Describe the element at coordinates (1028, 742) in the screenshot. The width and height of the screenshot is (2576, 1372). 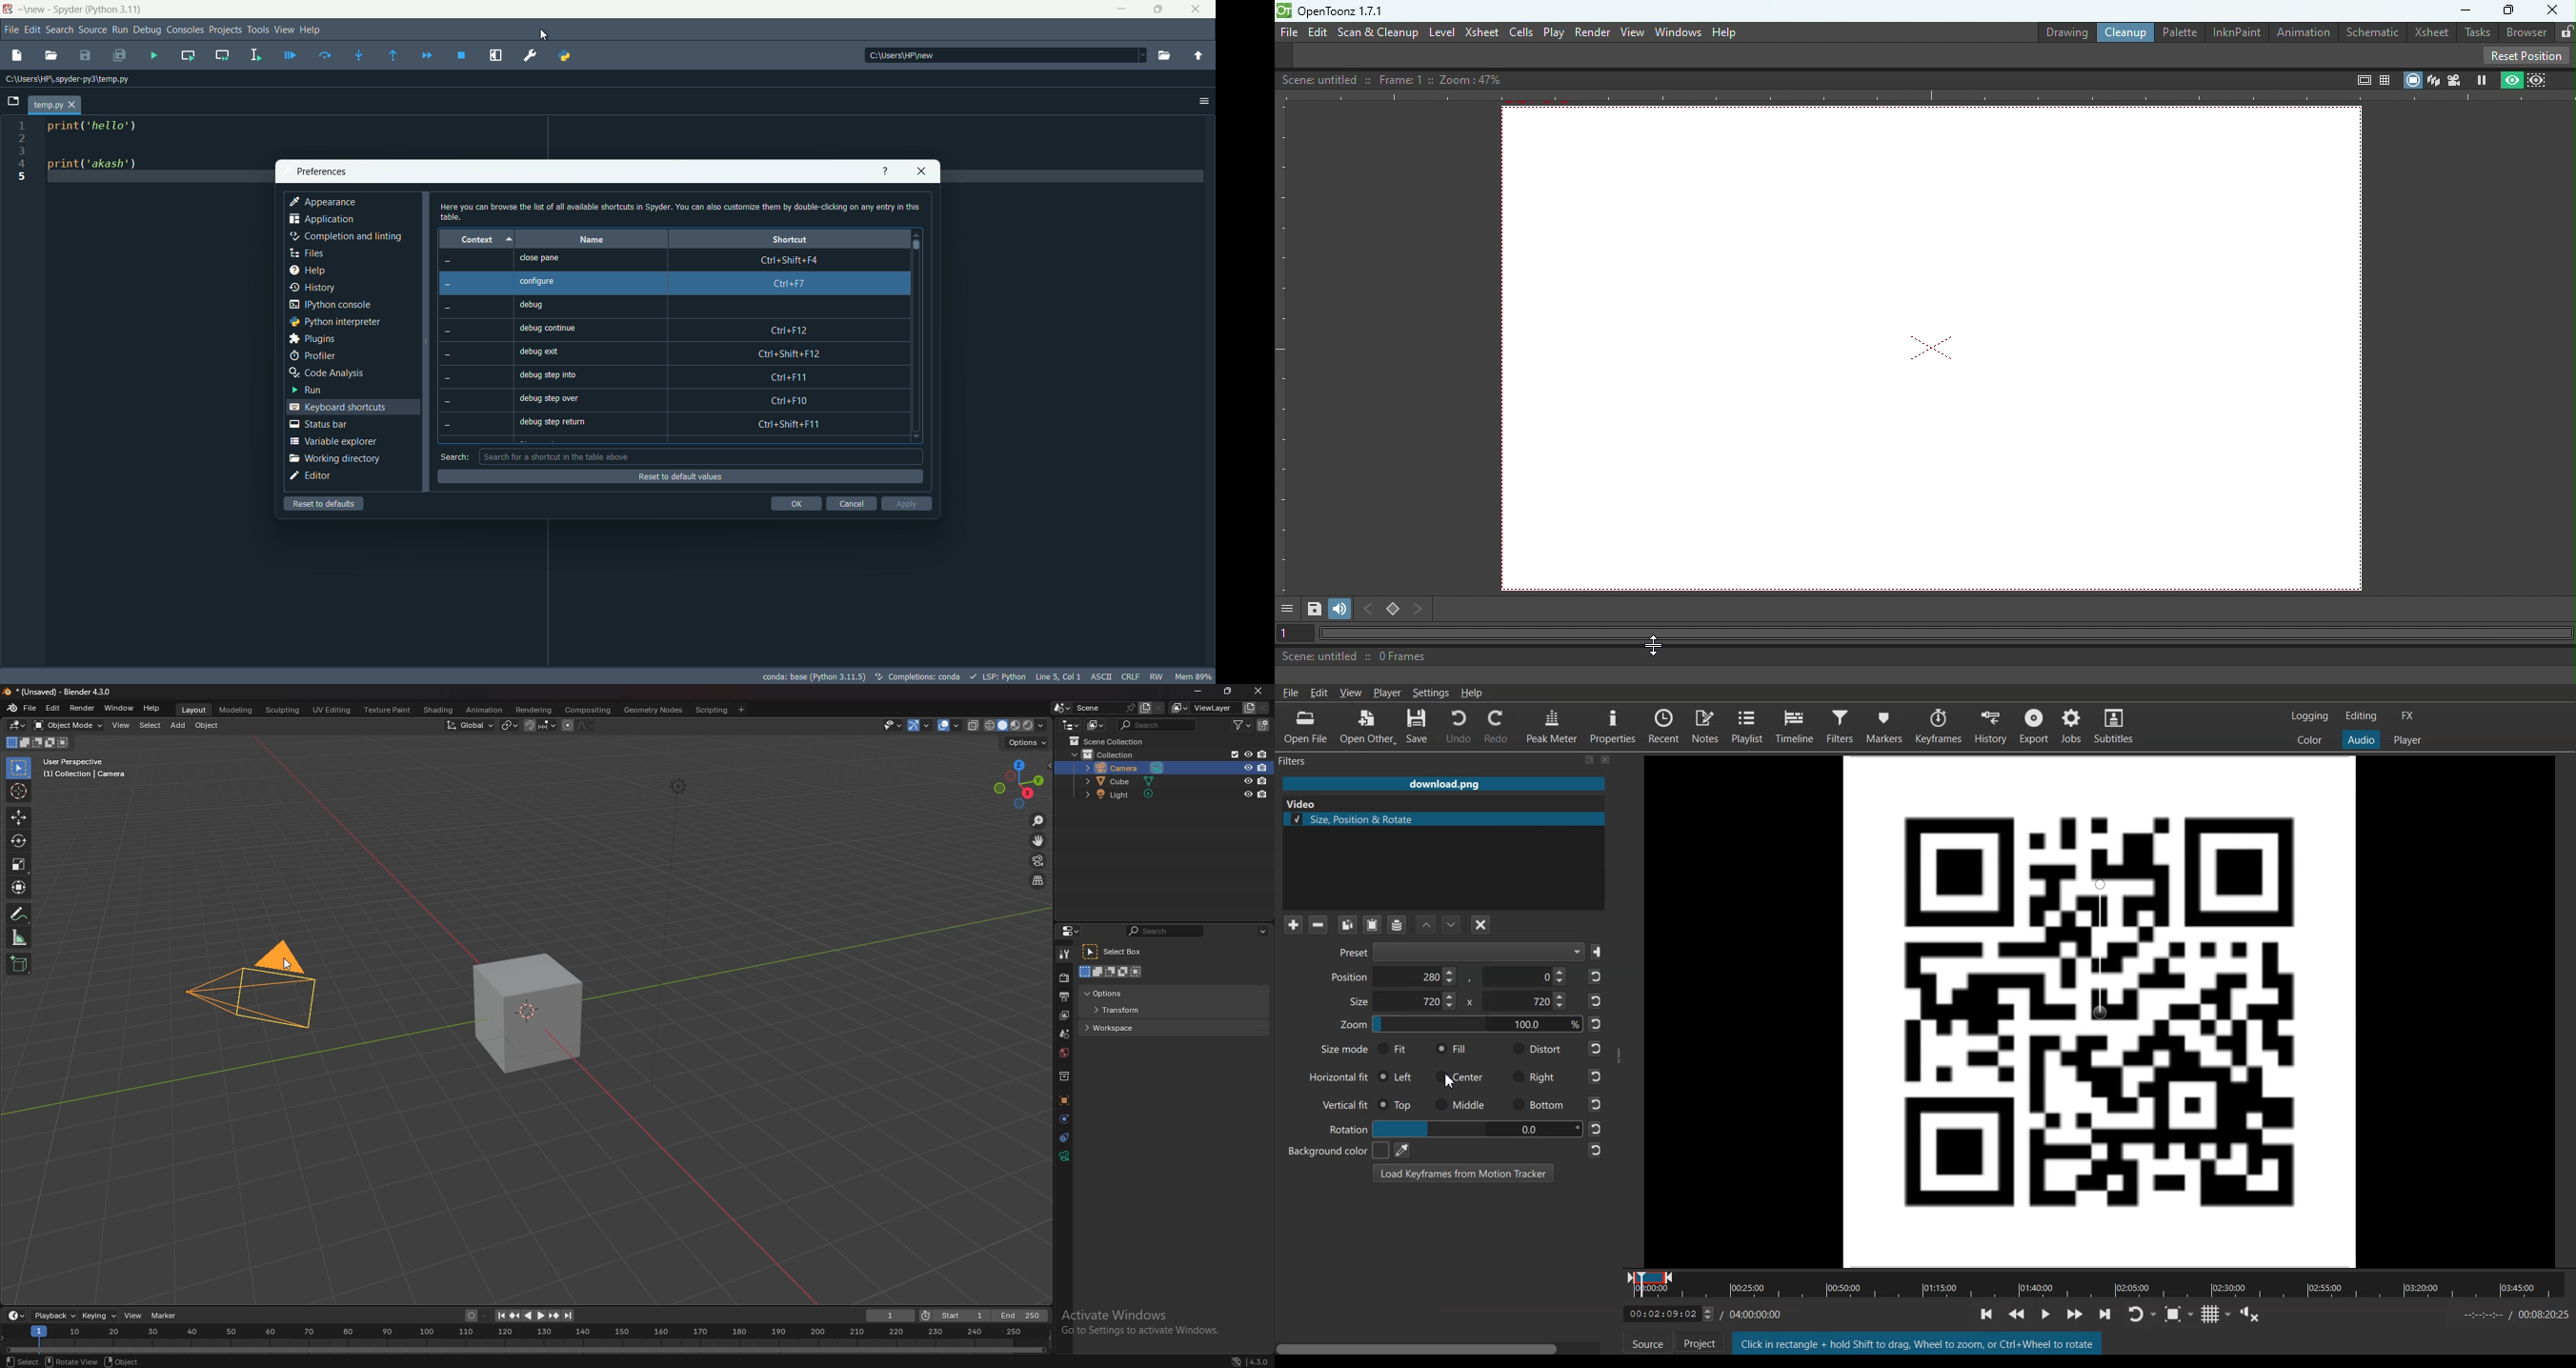
I see `options` at that location.